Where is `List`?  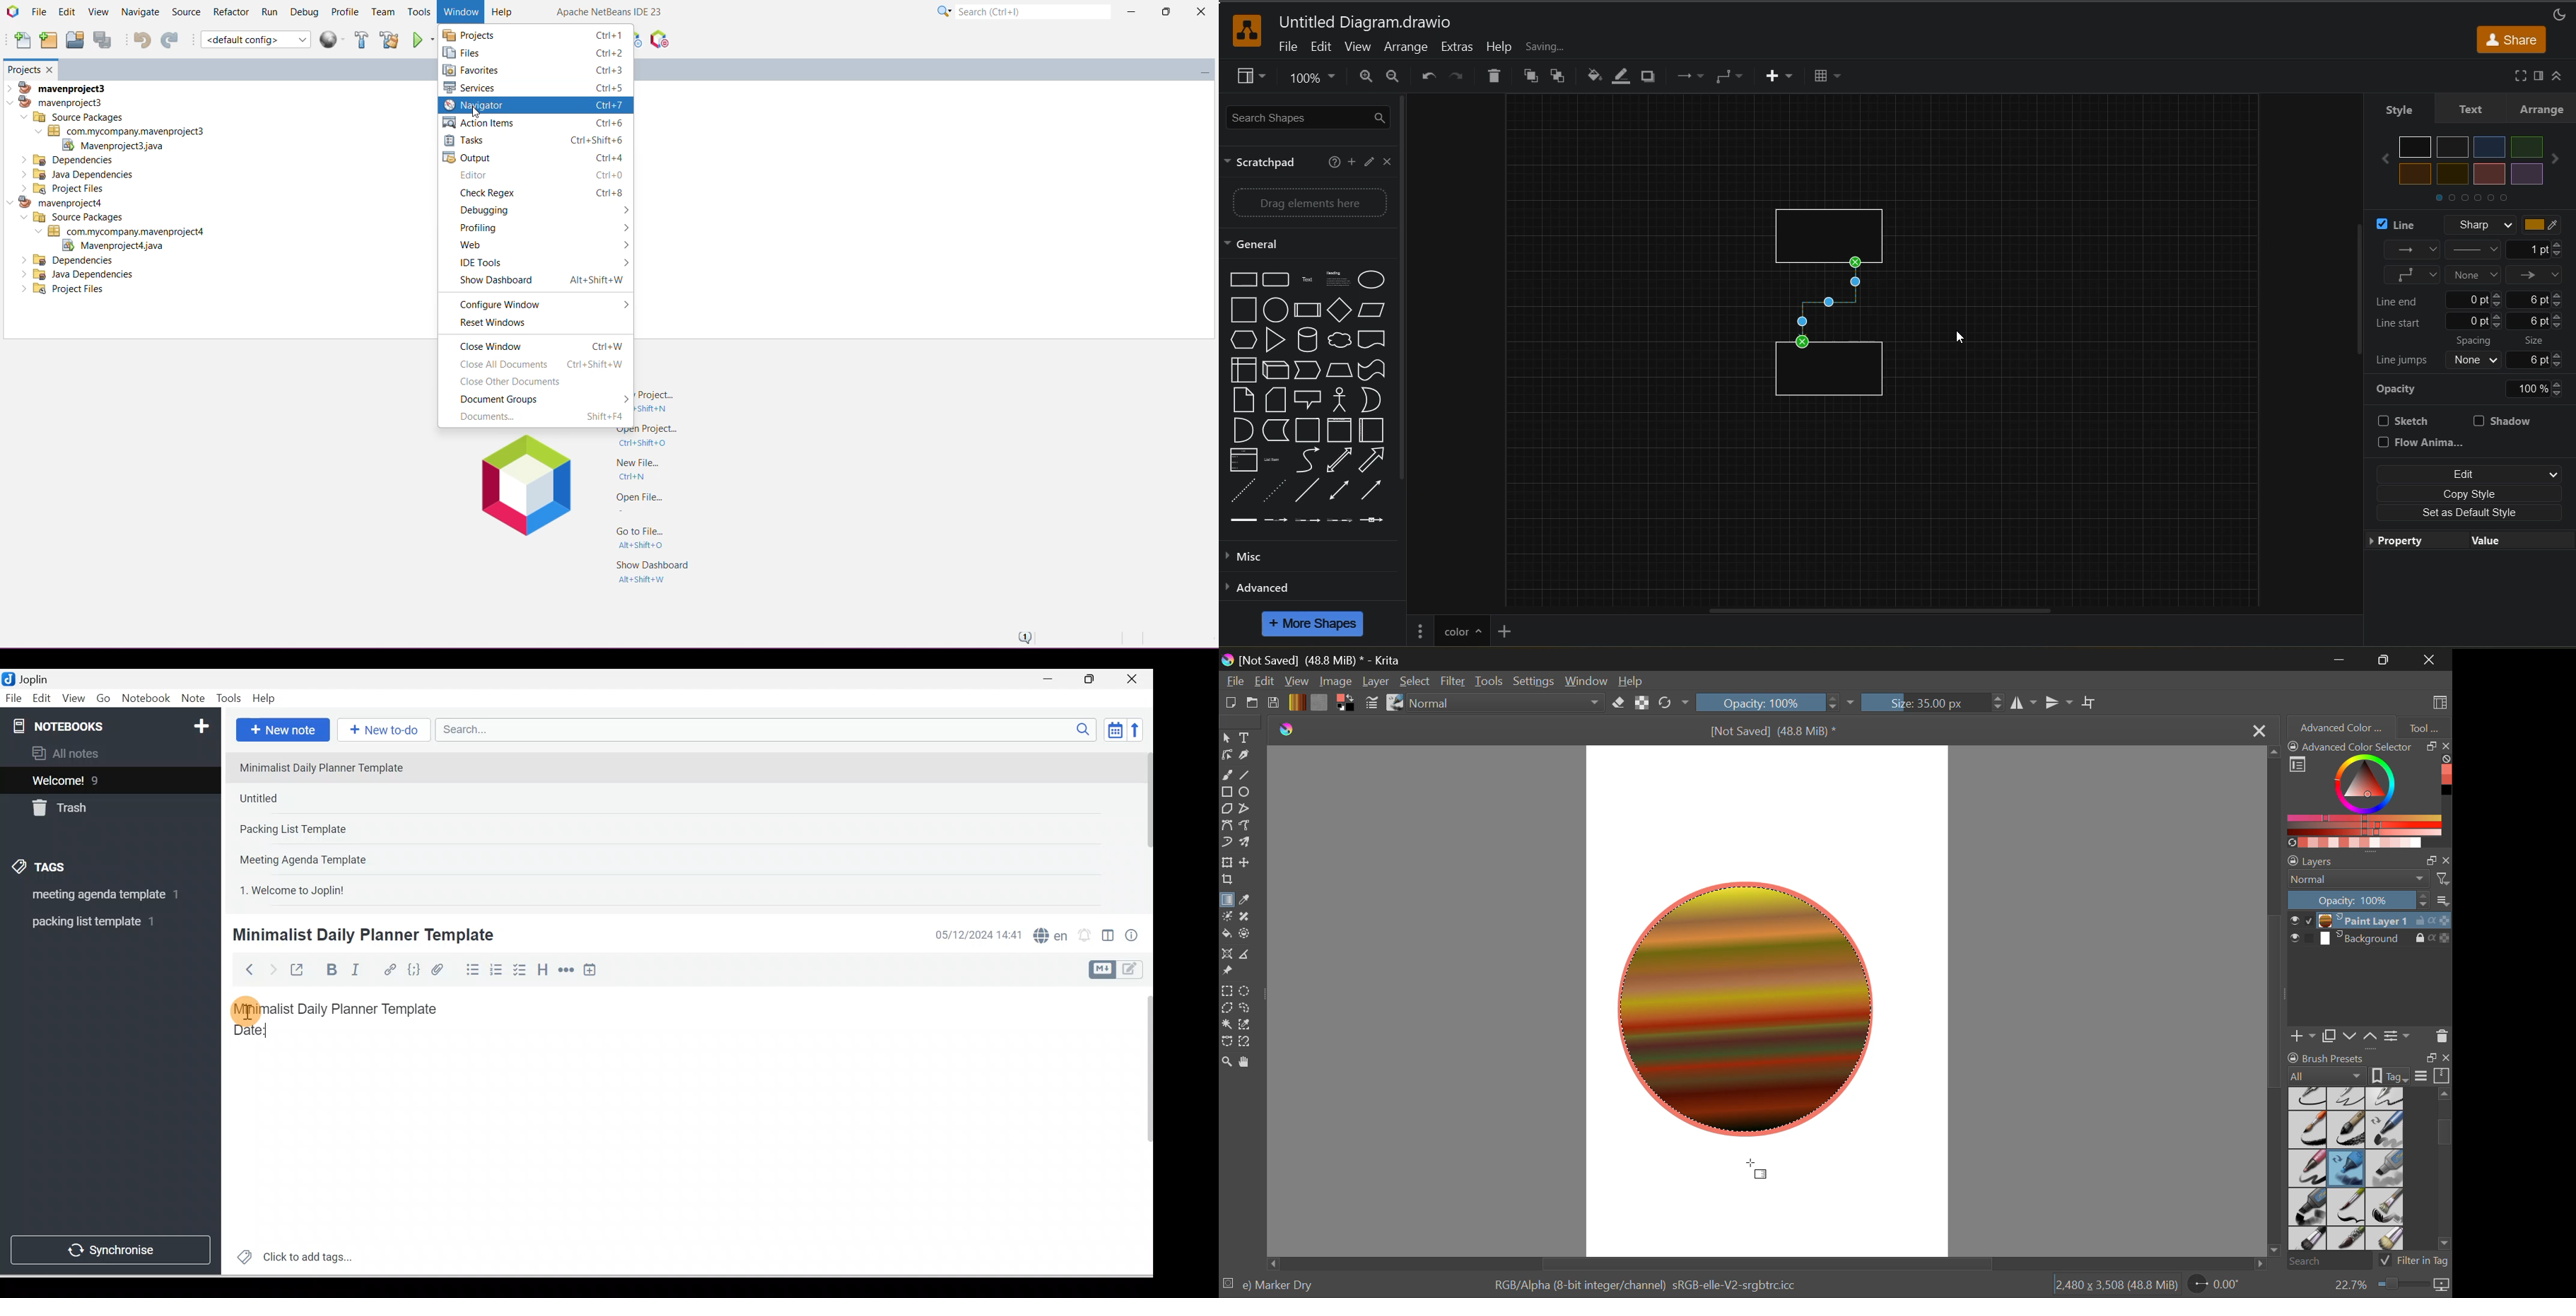 List is located at coordinates (1243, 460).